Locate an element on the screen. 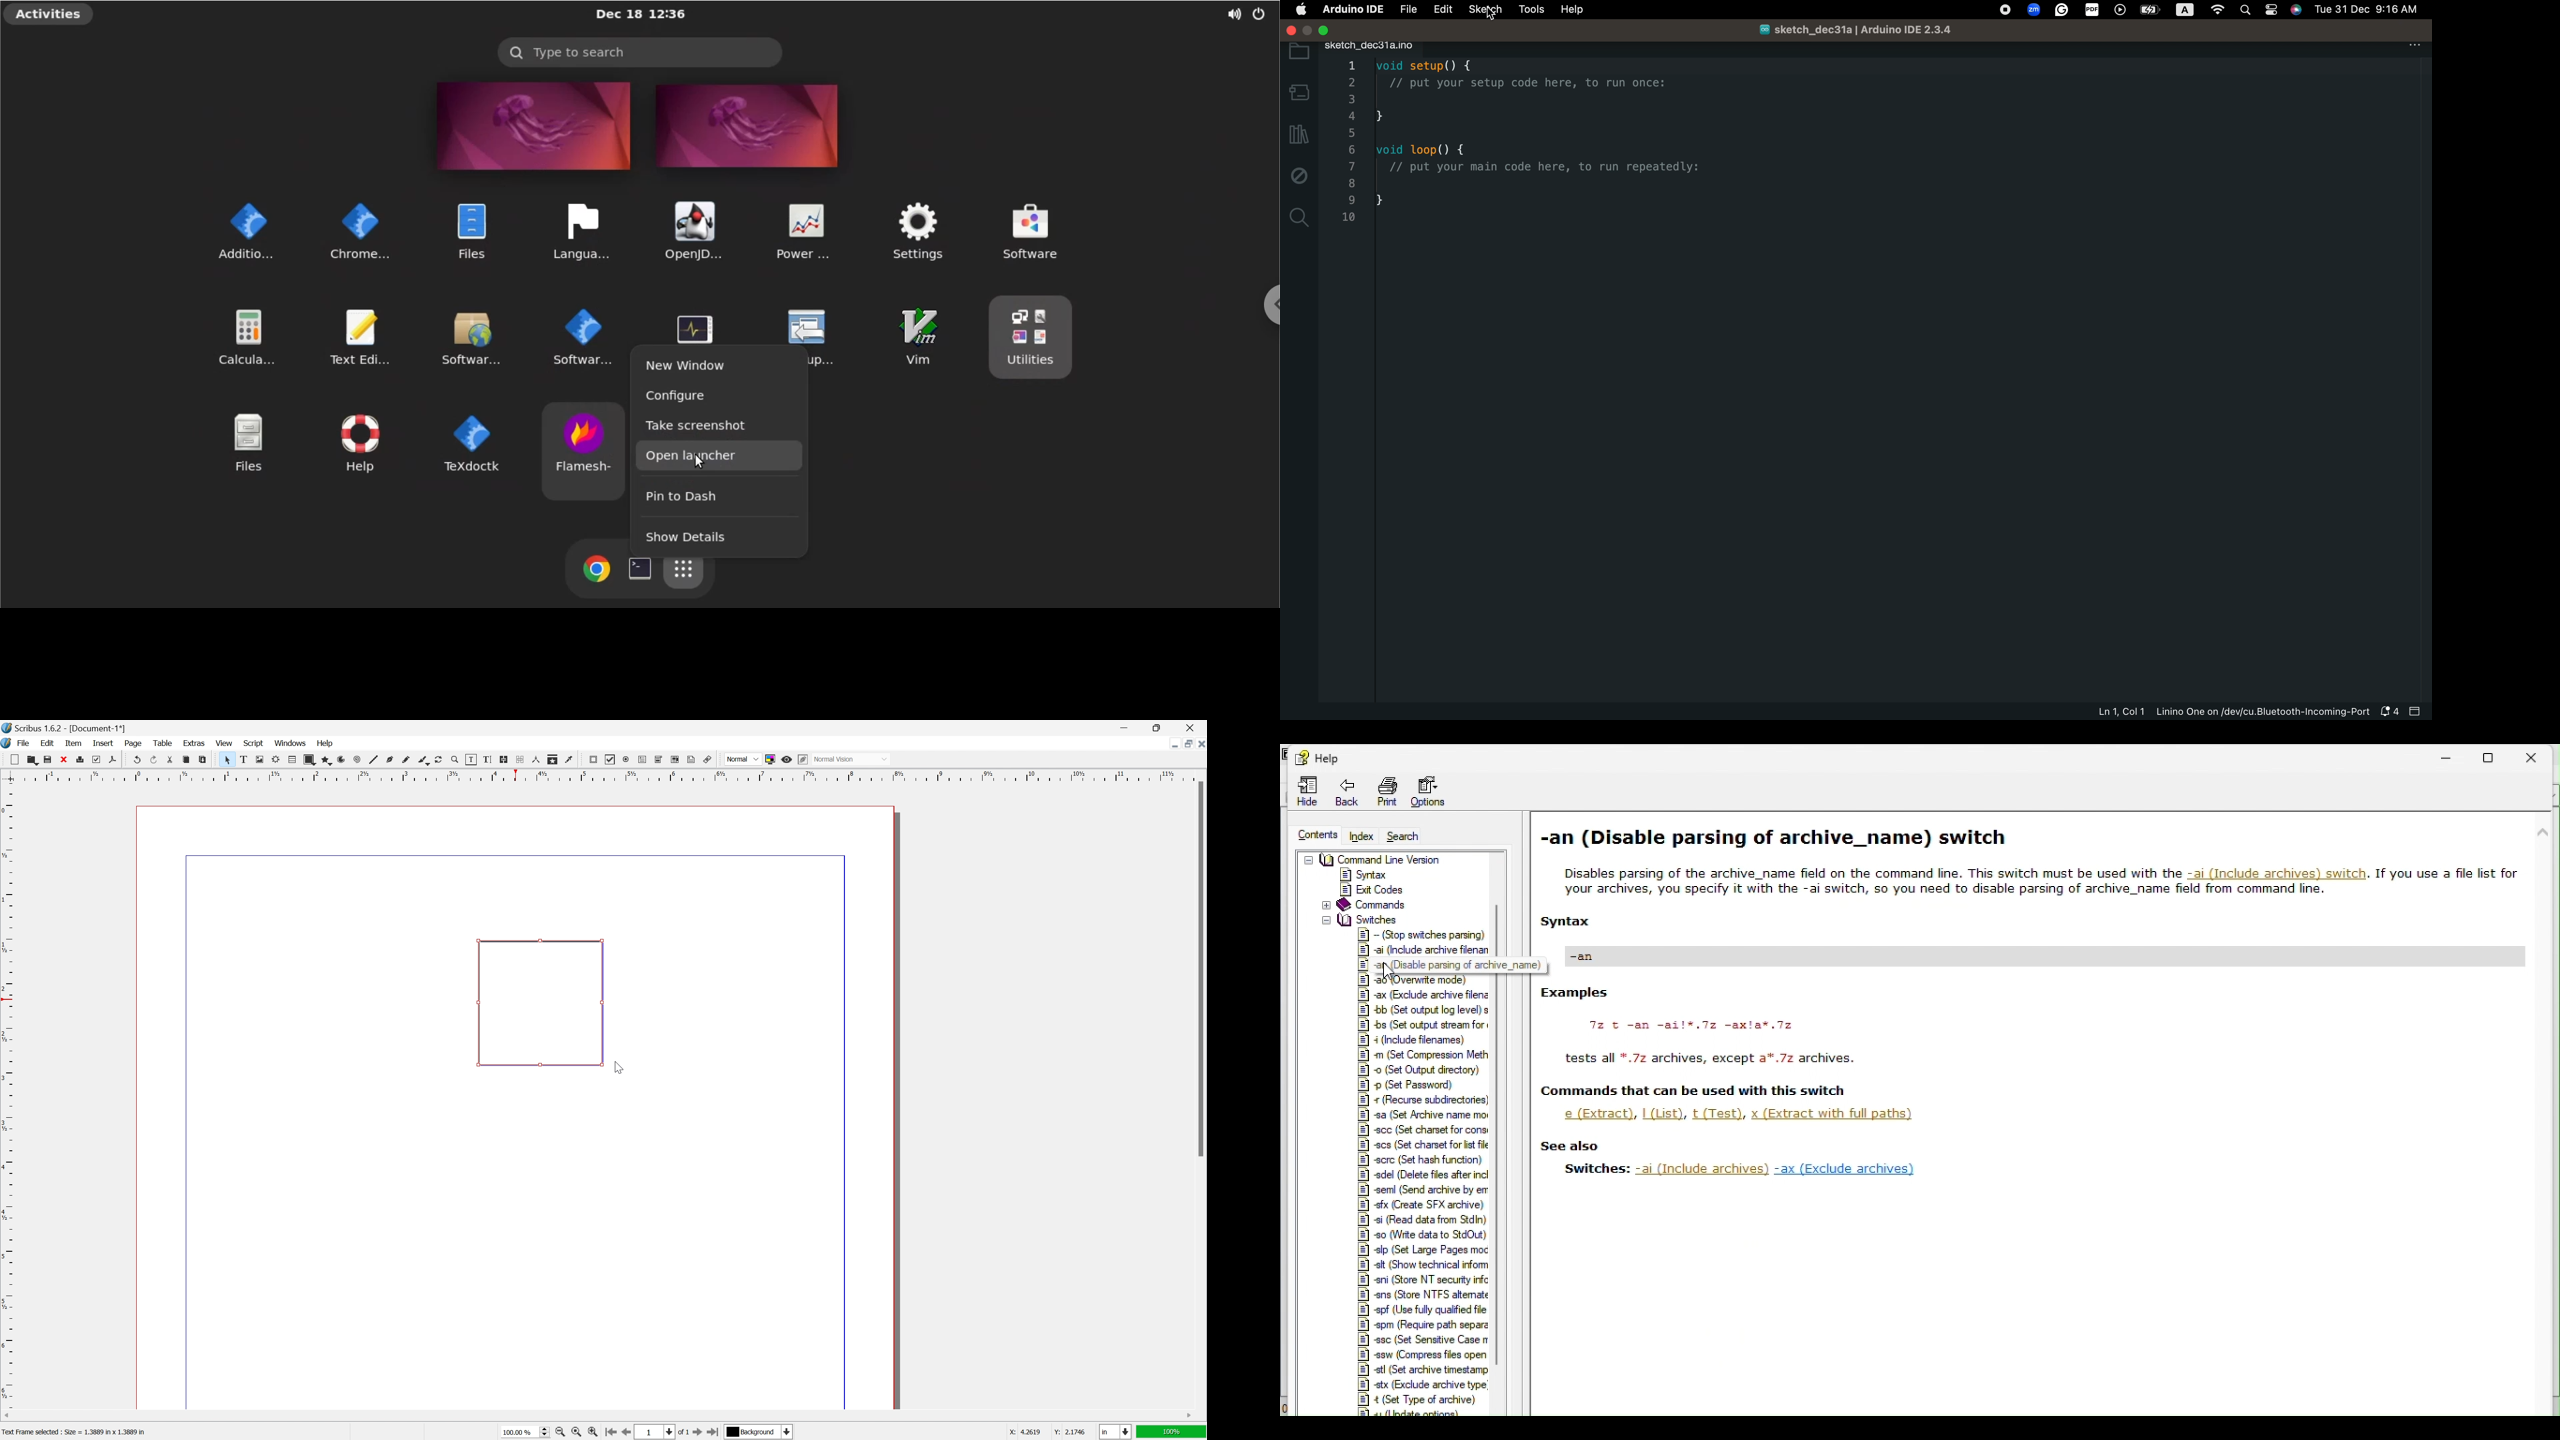  save is located at coordinates (48, 760).